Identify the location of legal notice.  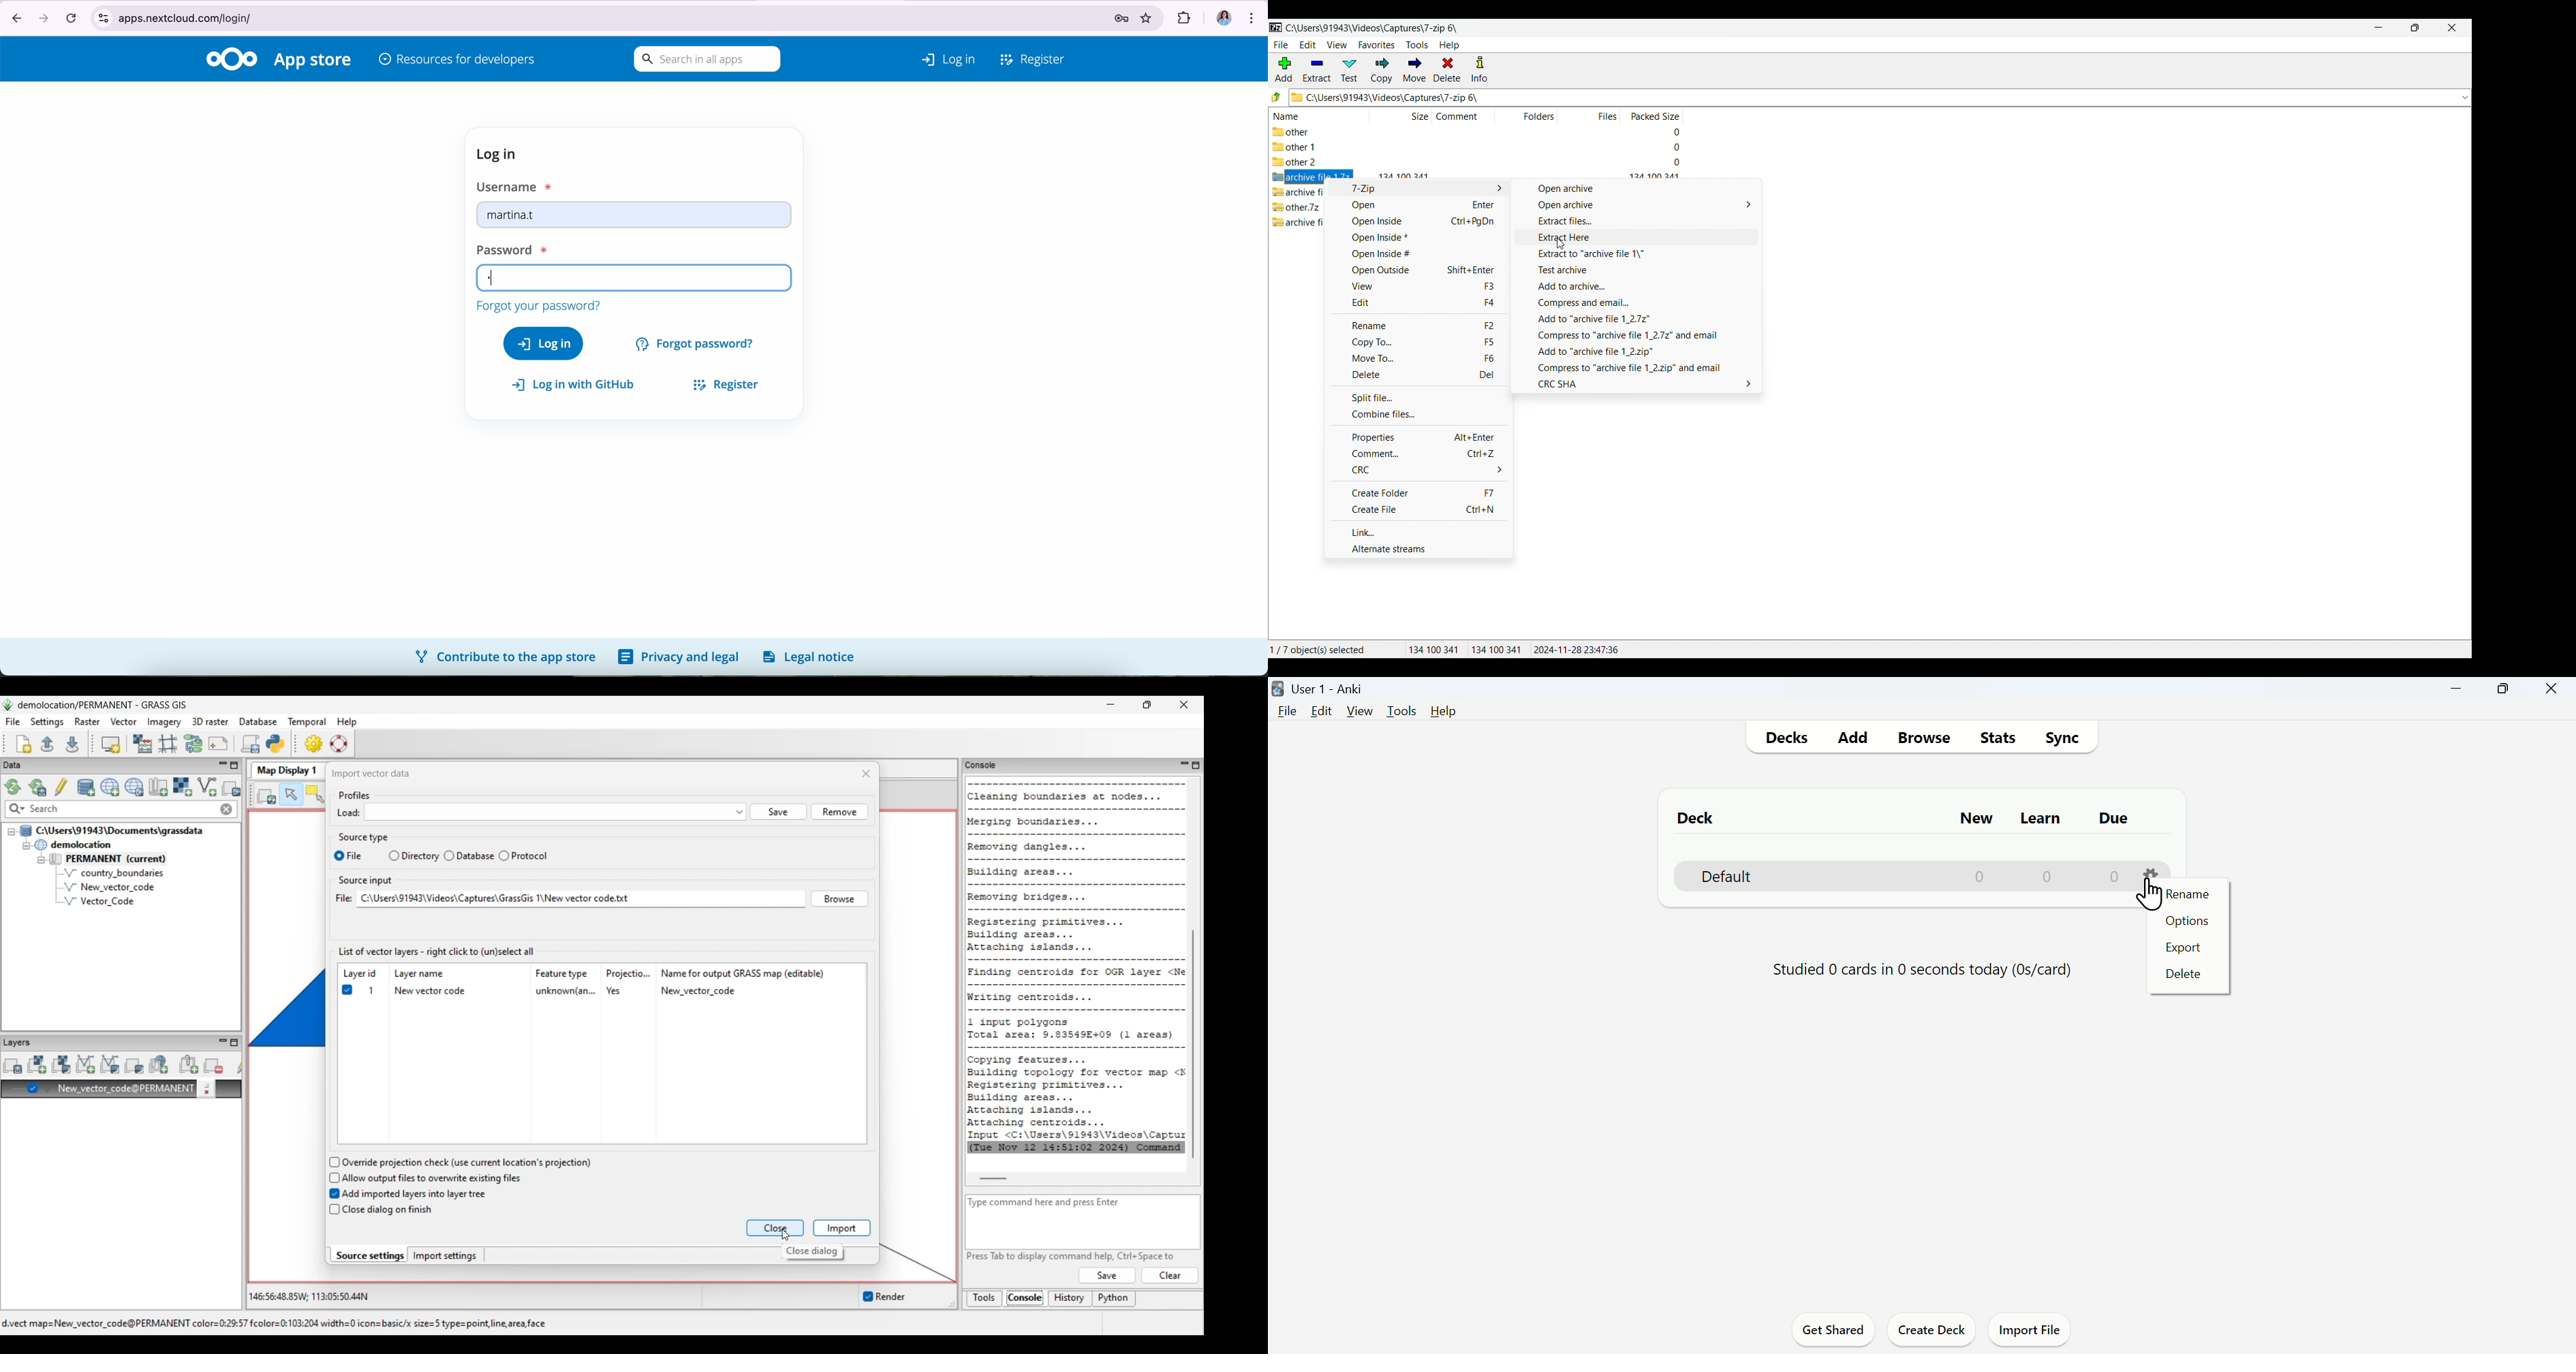
(812, 656).